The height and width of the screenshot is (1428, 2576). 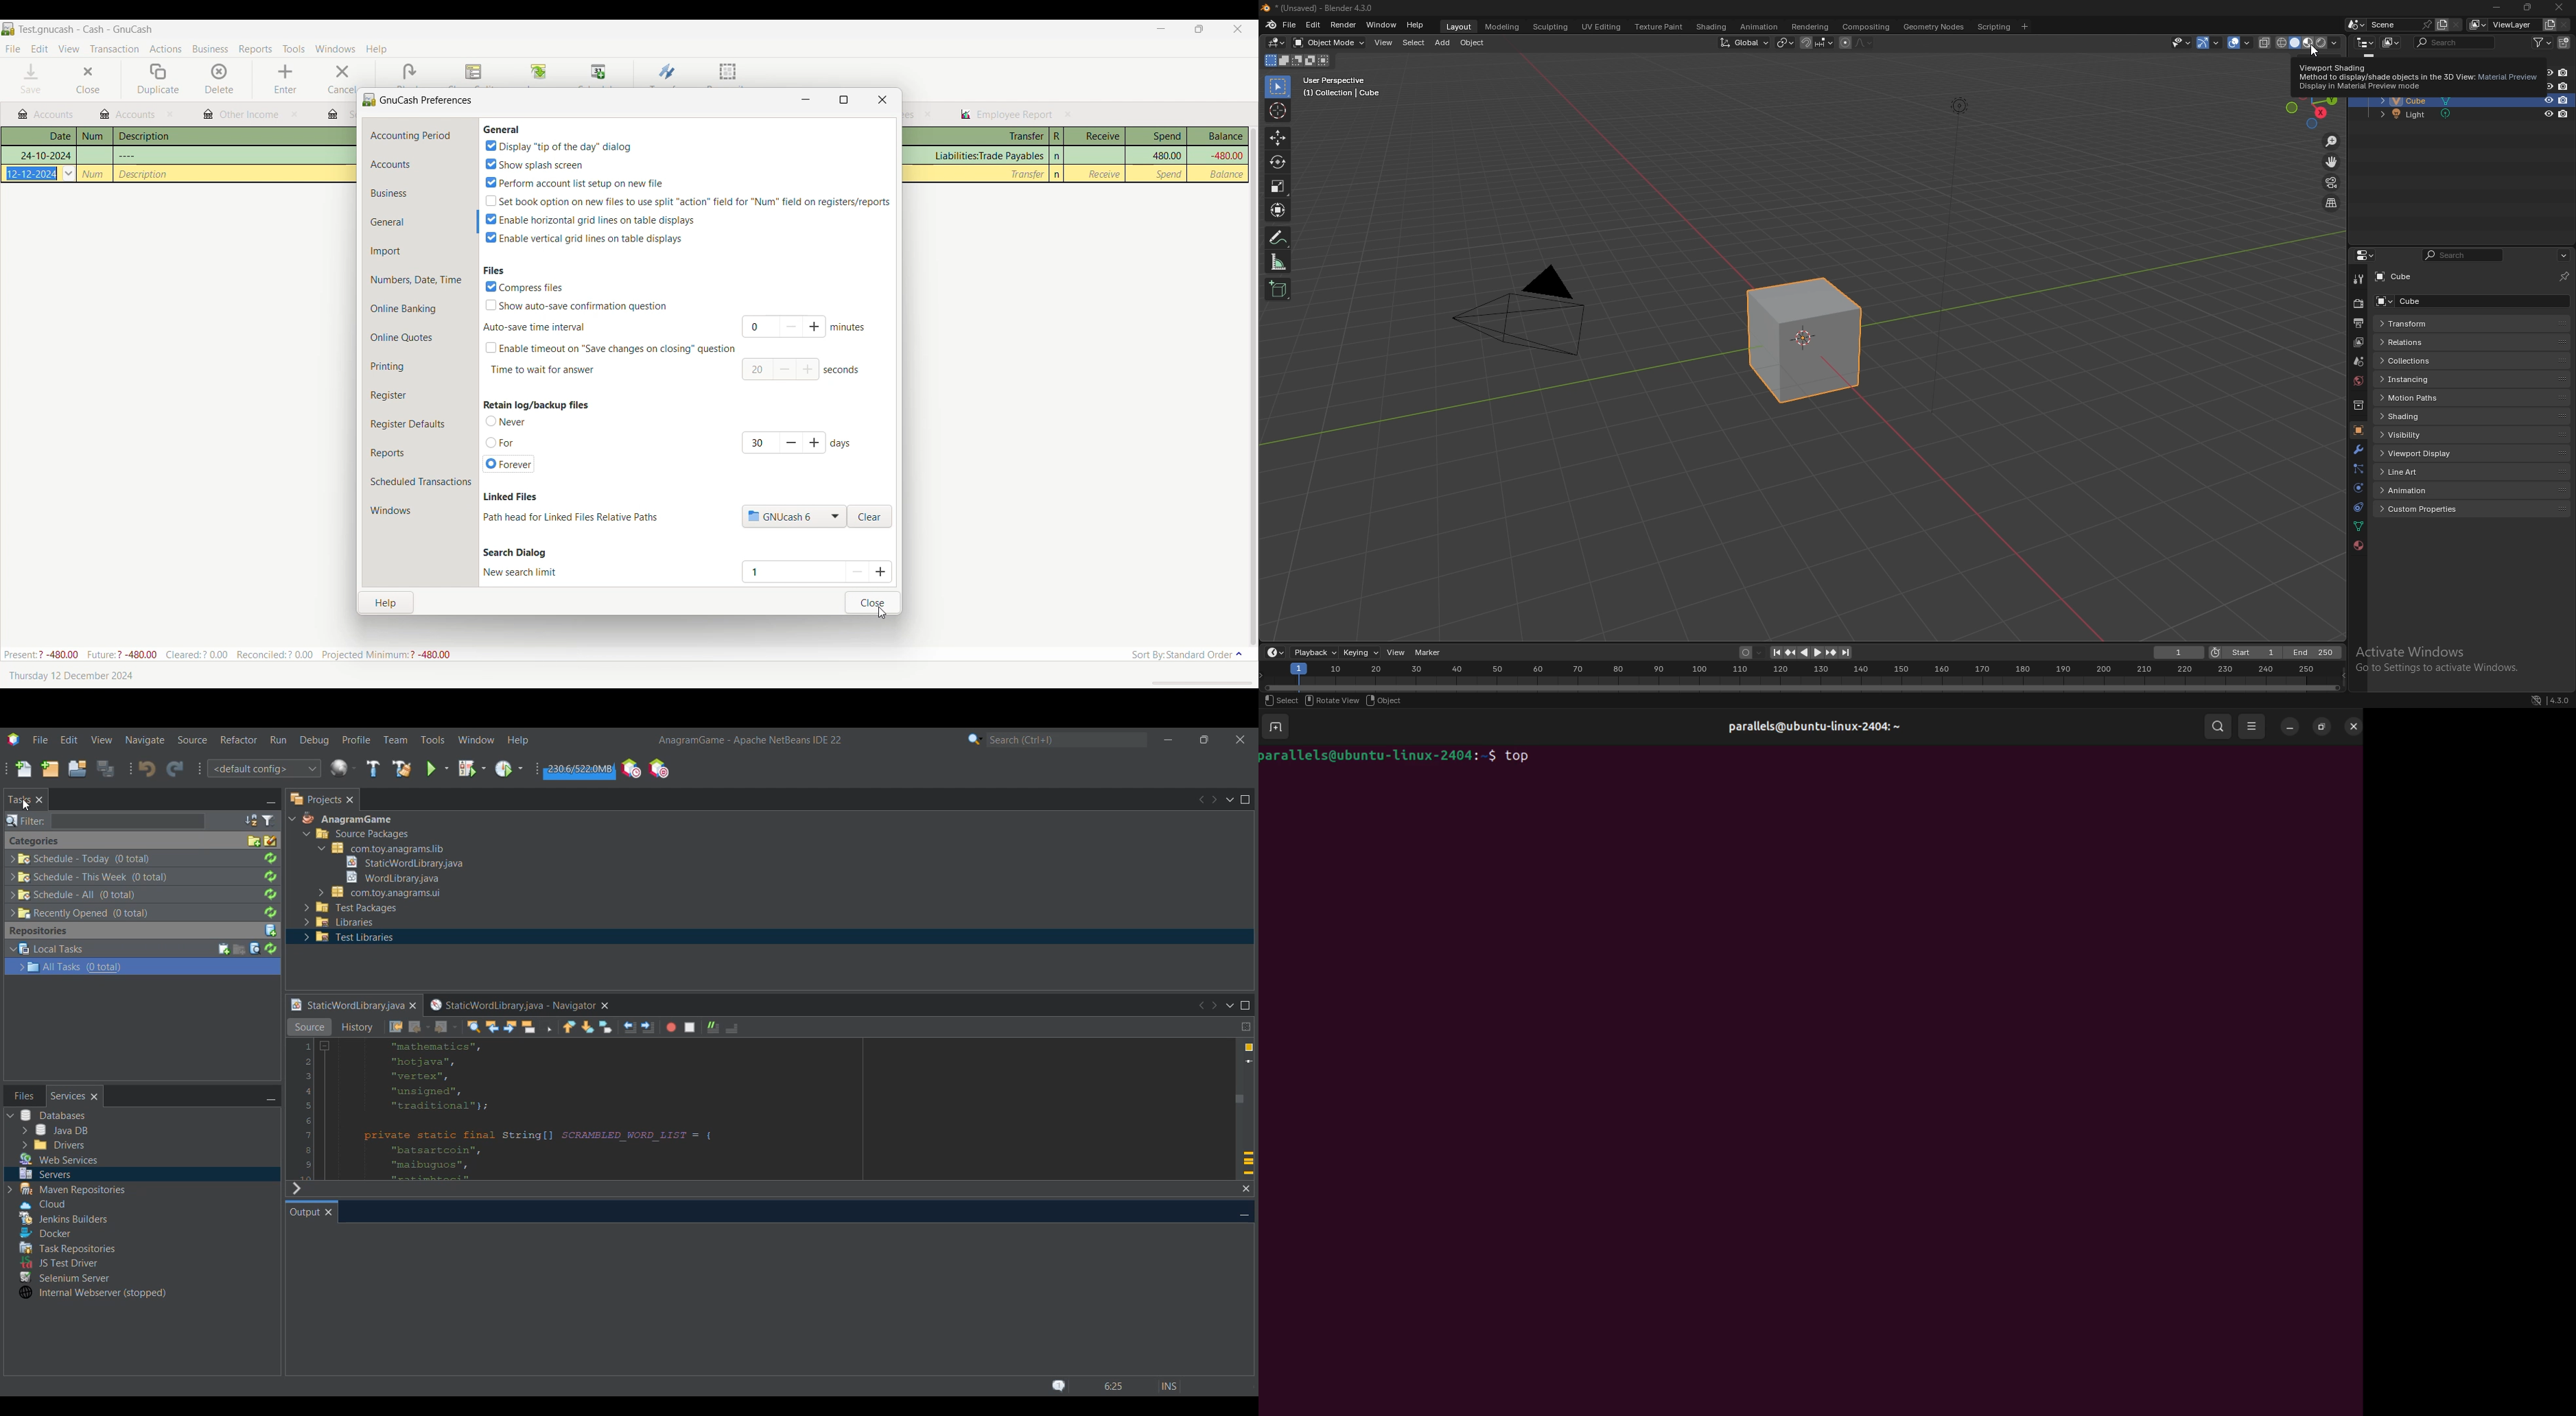 I want to click on zoom, so click(x=2331, y=142).